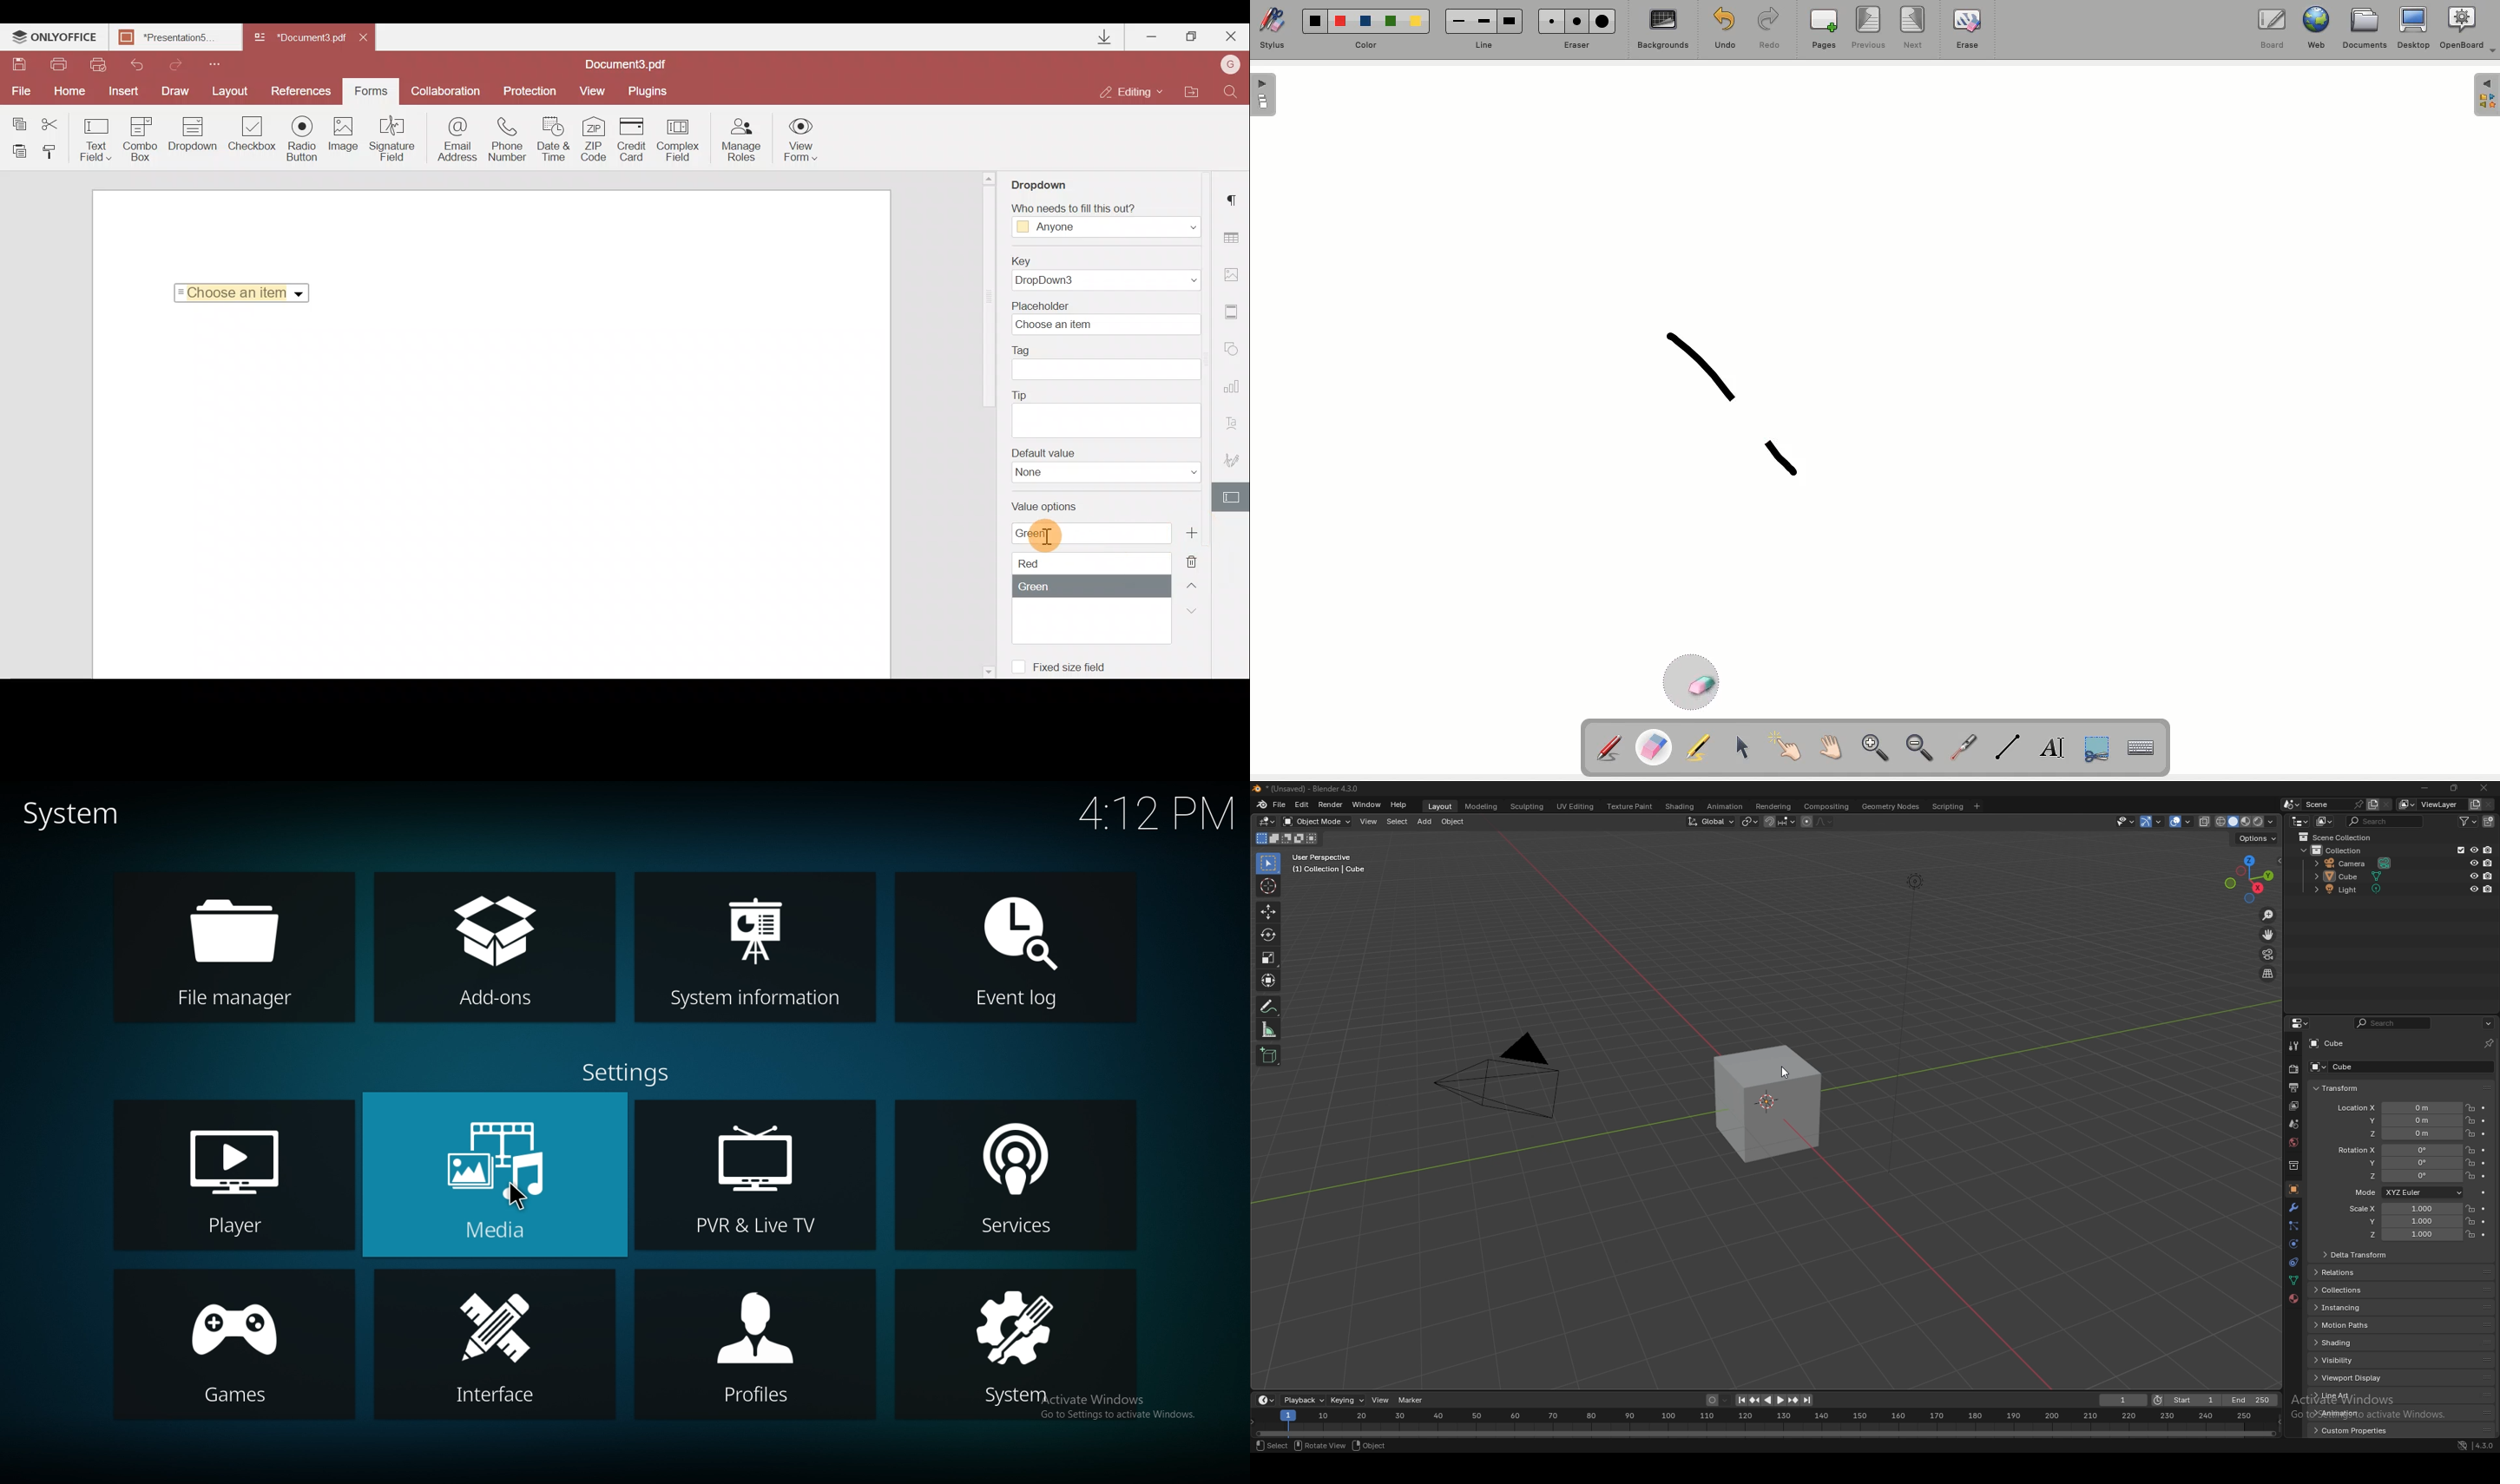 The image size is (2520, 1484). What do you see at coordinates (1399, 804) in the screenshot?
I see `help` at bounding box center [1399, 804].